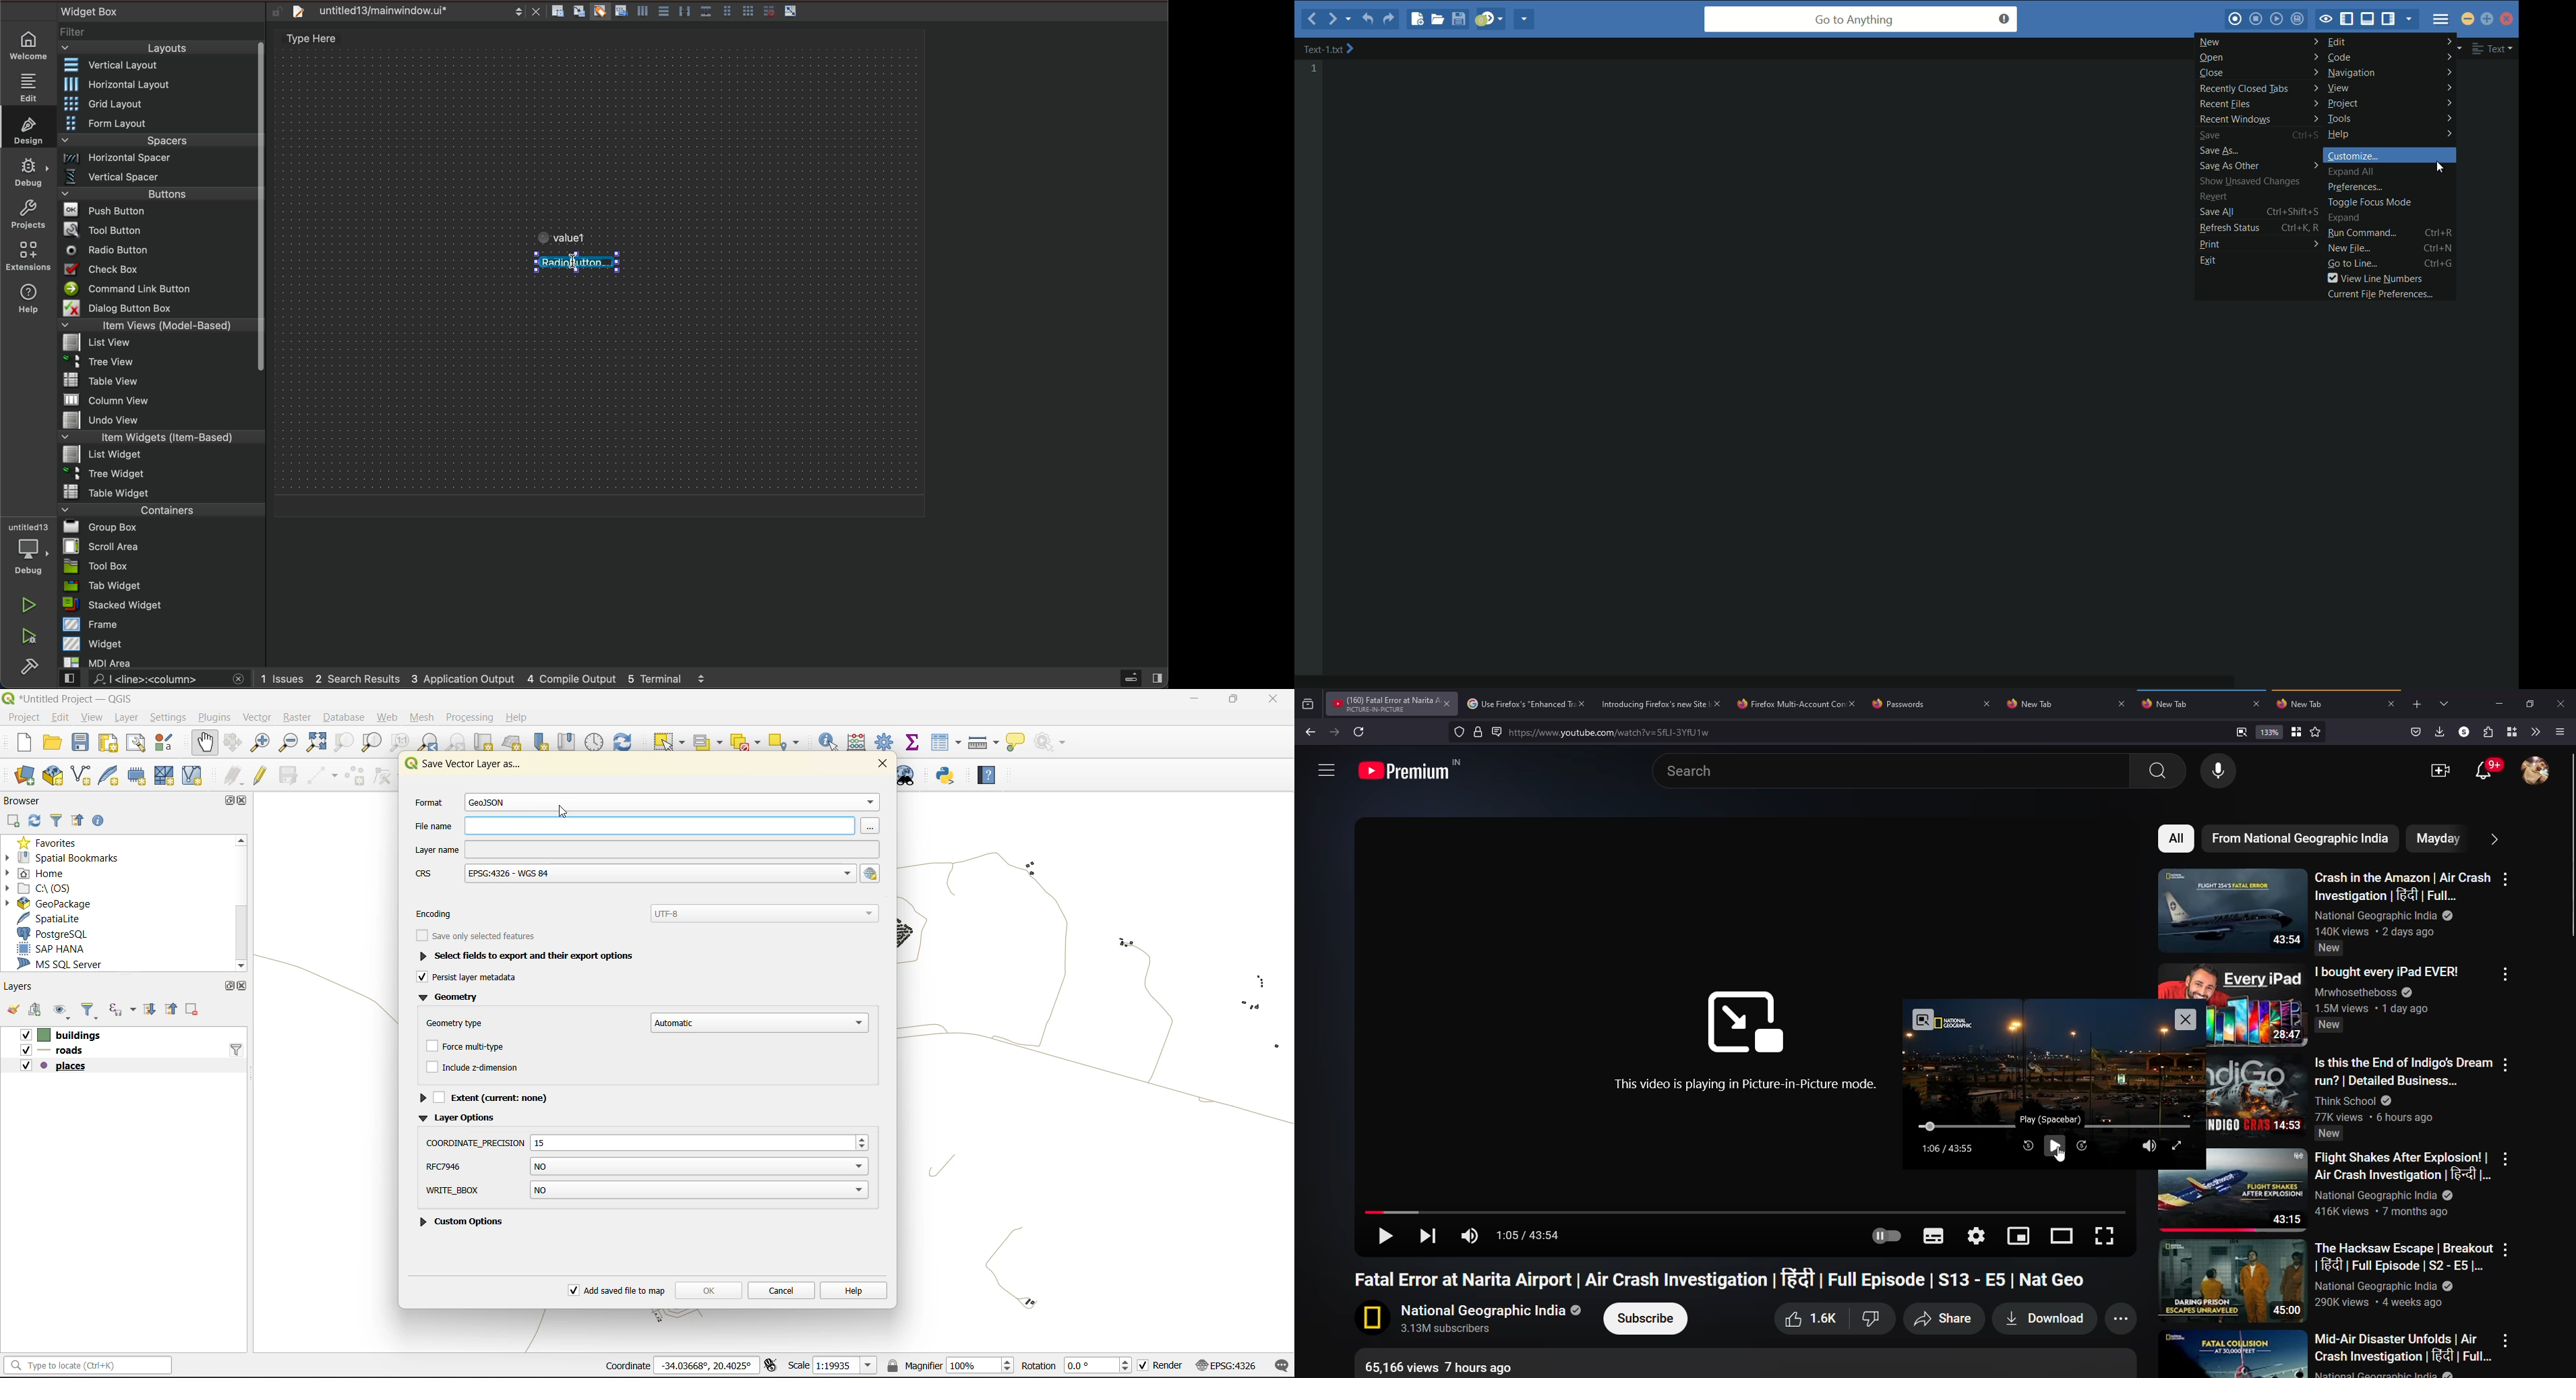 This screenshot has width=2576, height=1400. I want to click on view, so click(2064, 1234).